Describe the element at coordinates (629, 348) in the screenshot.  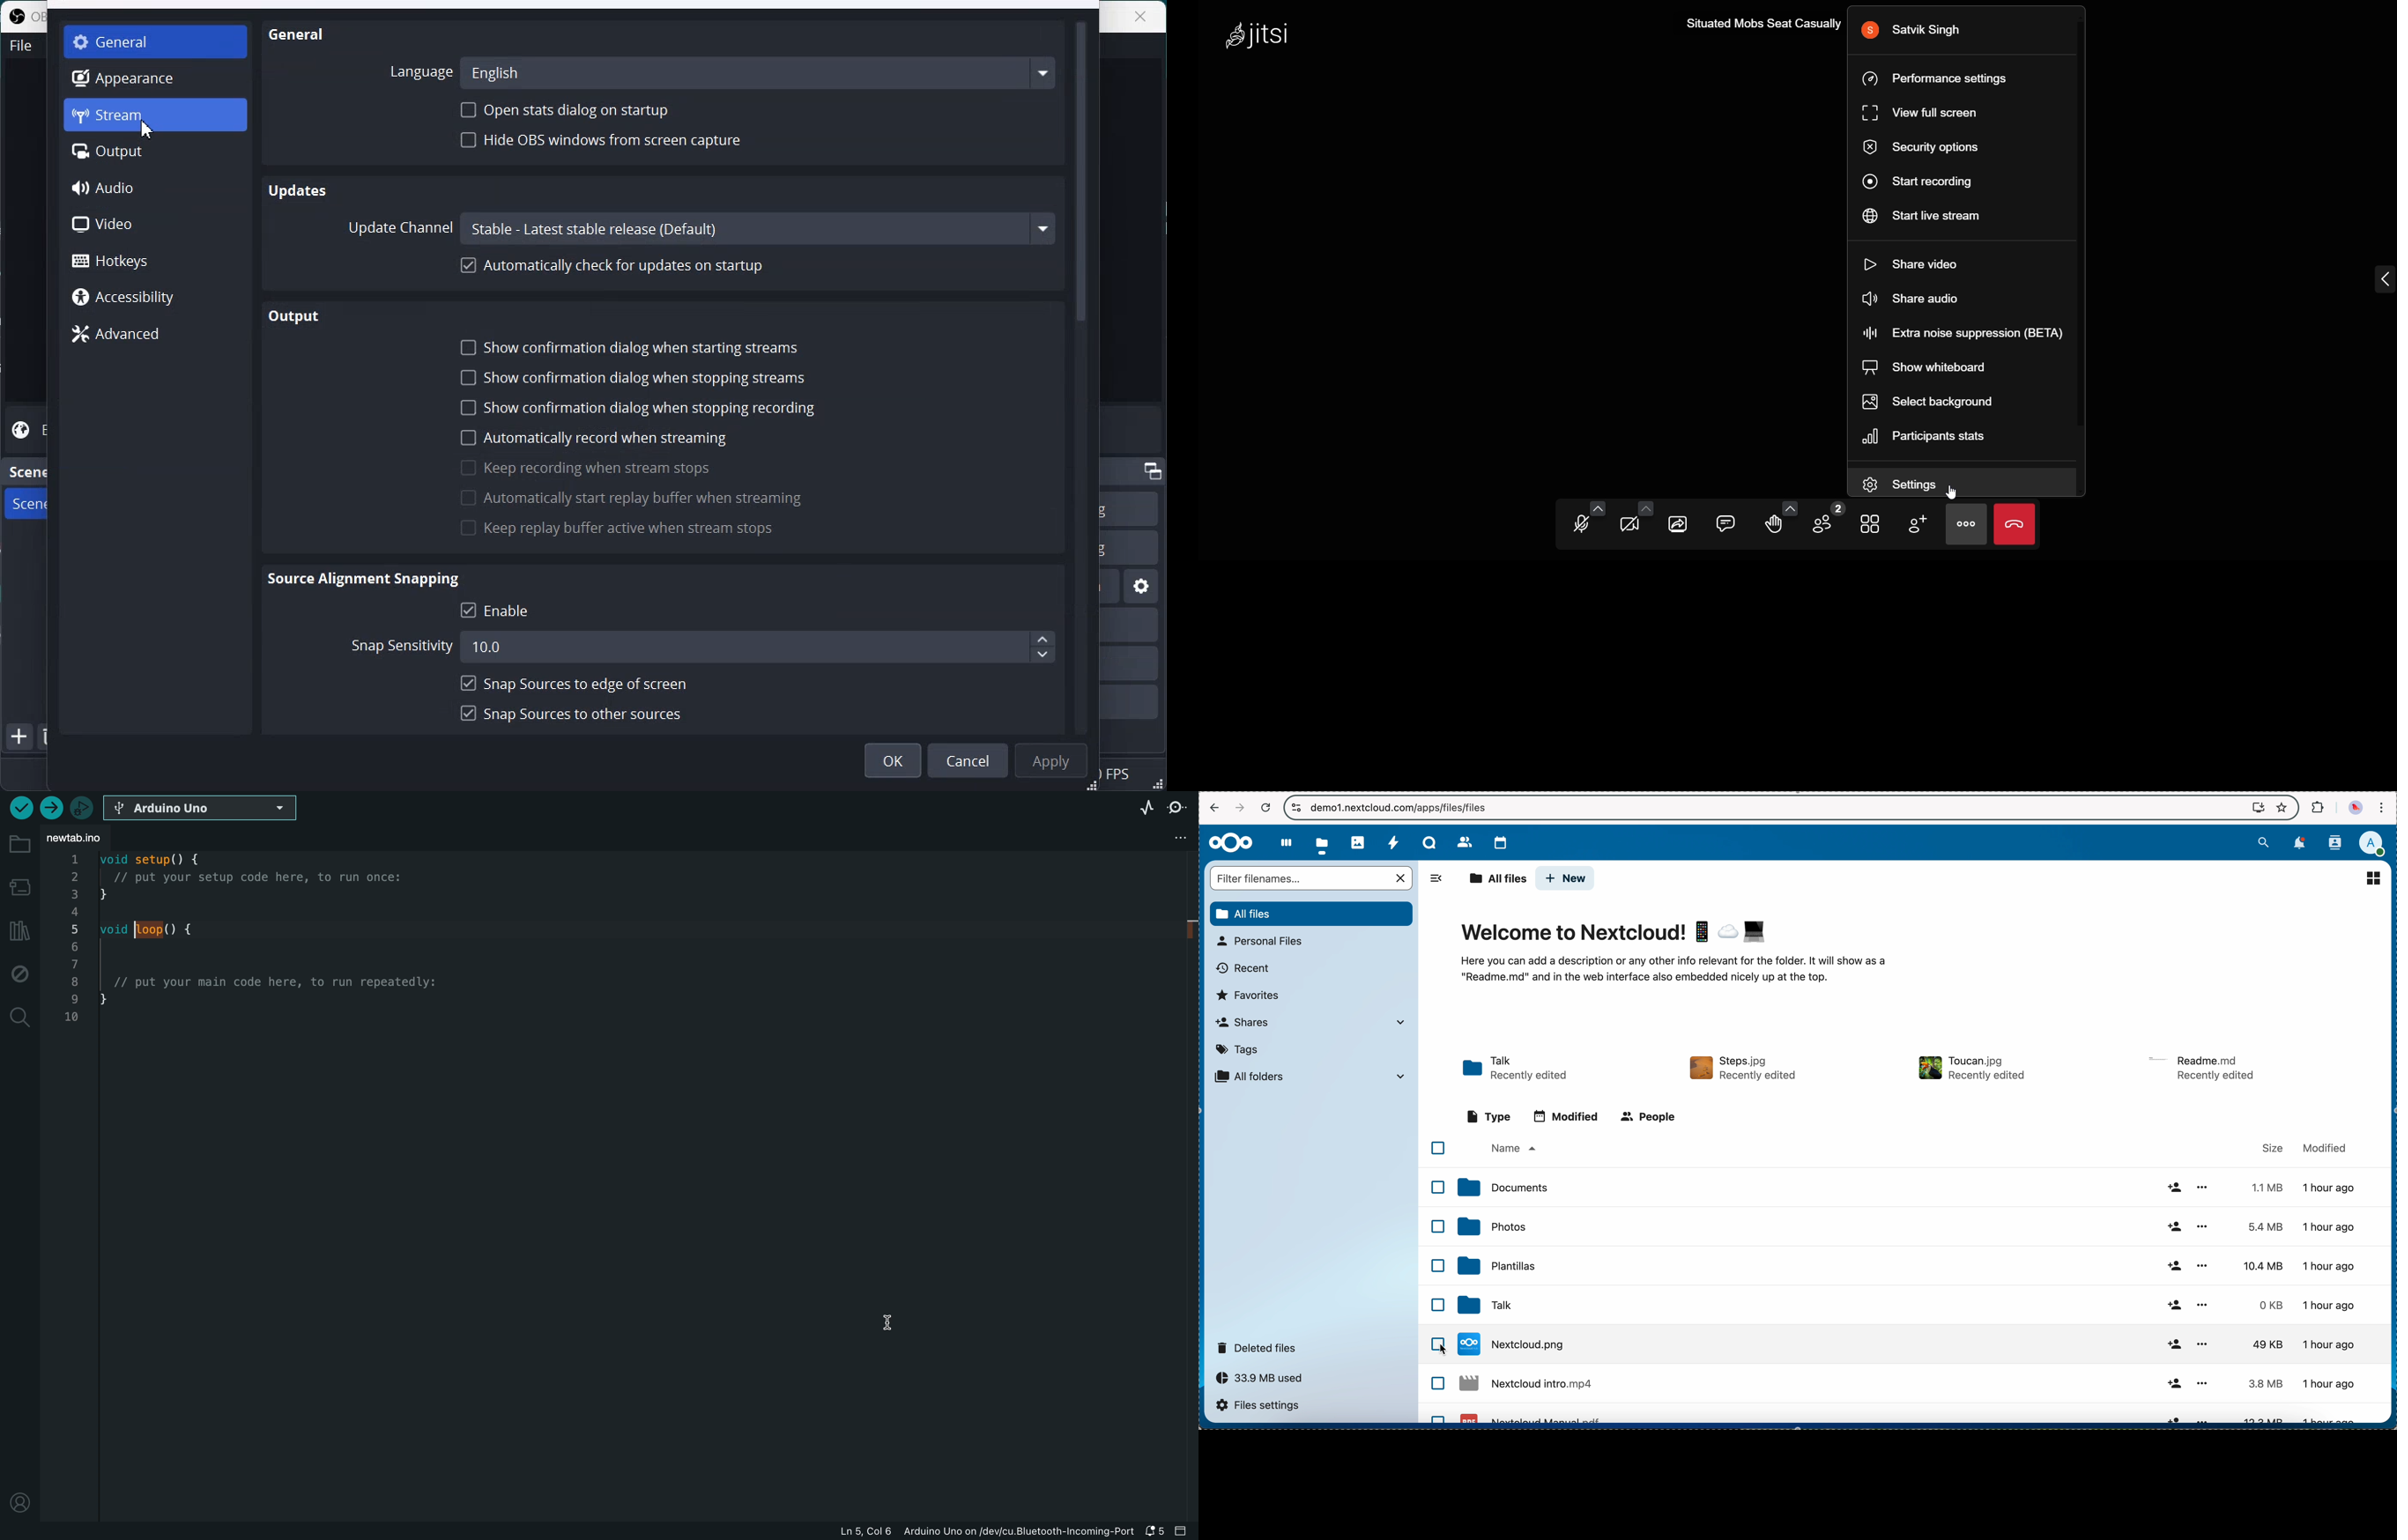
I see `Show confirmation dialog when starting streams` at that location.